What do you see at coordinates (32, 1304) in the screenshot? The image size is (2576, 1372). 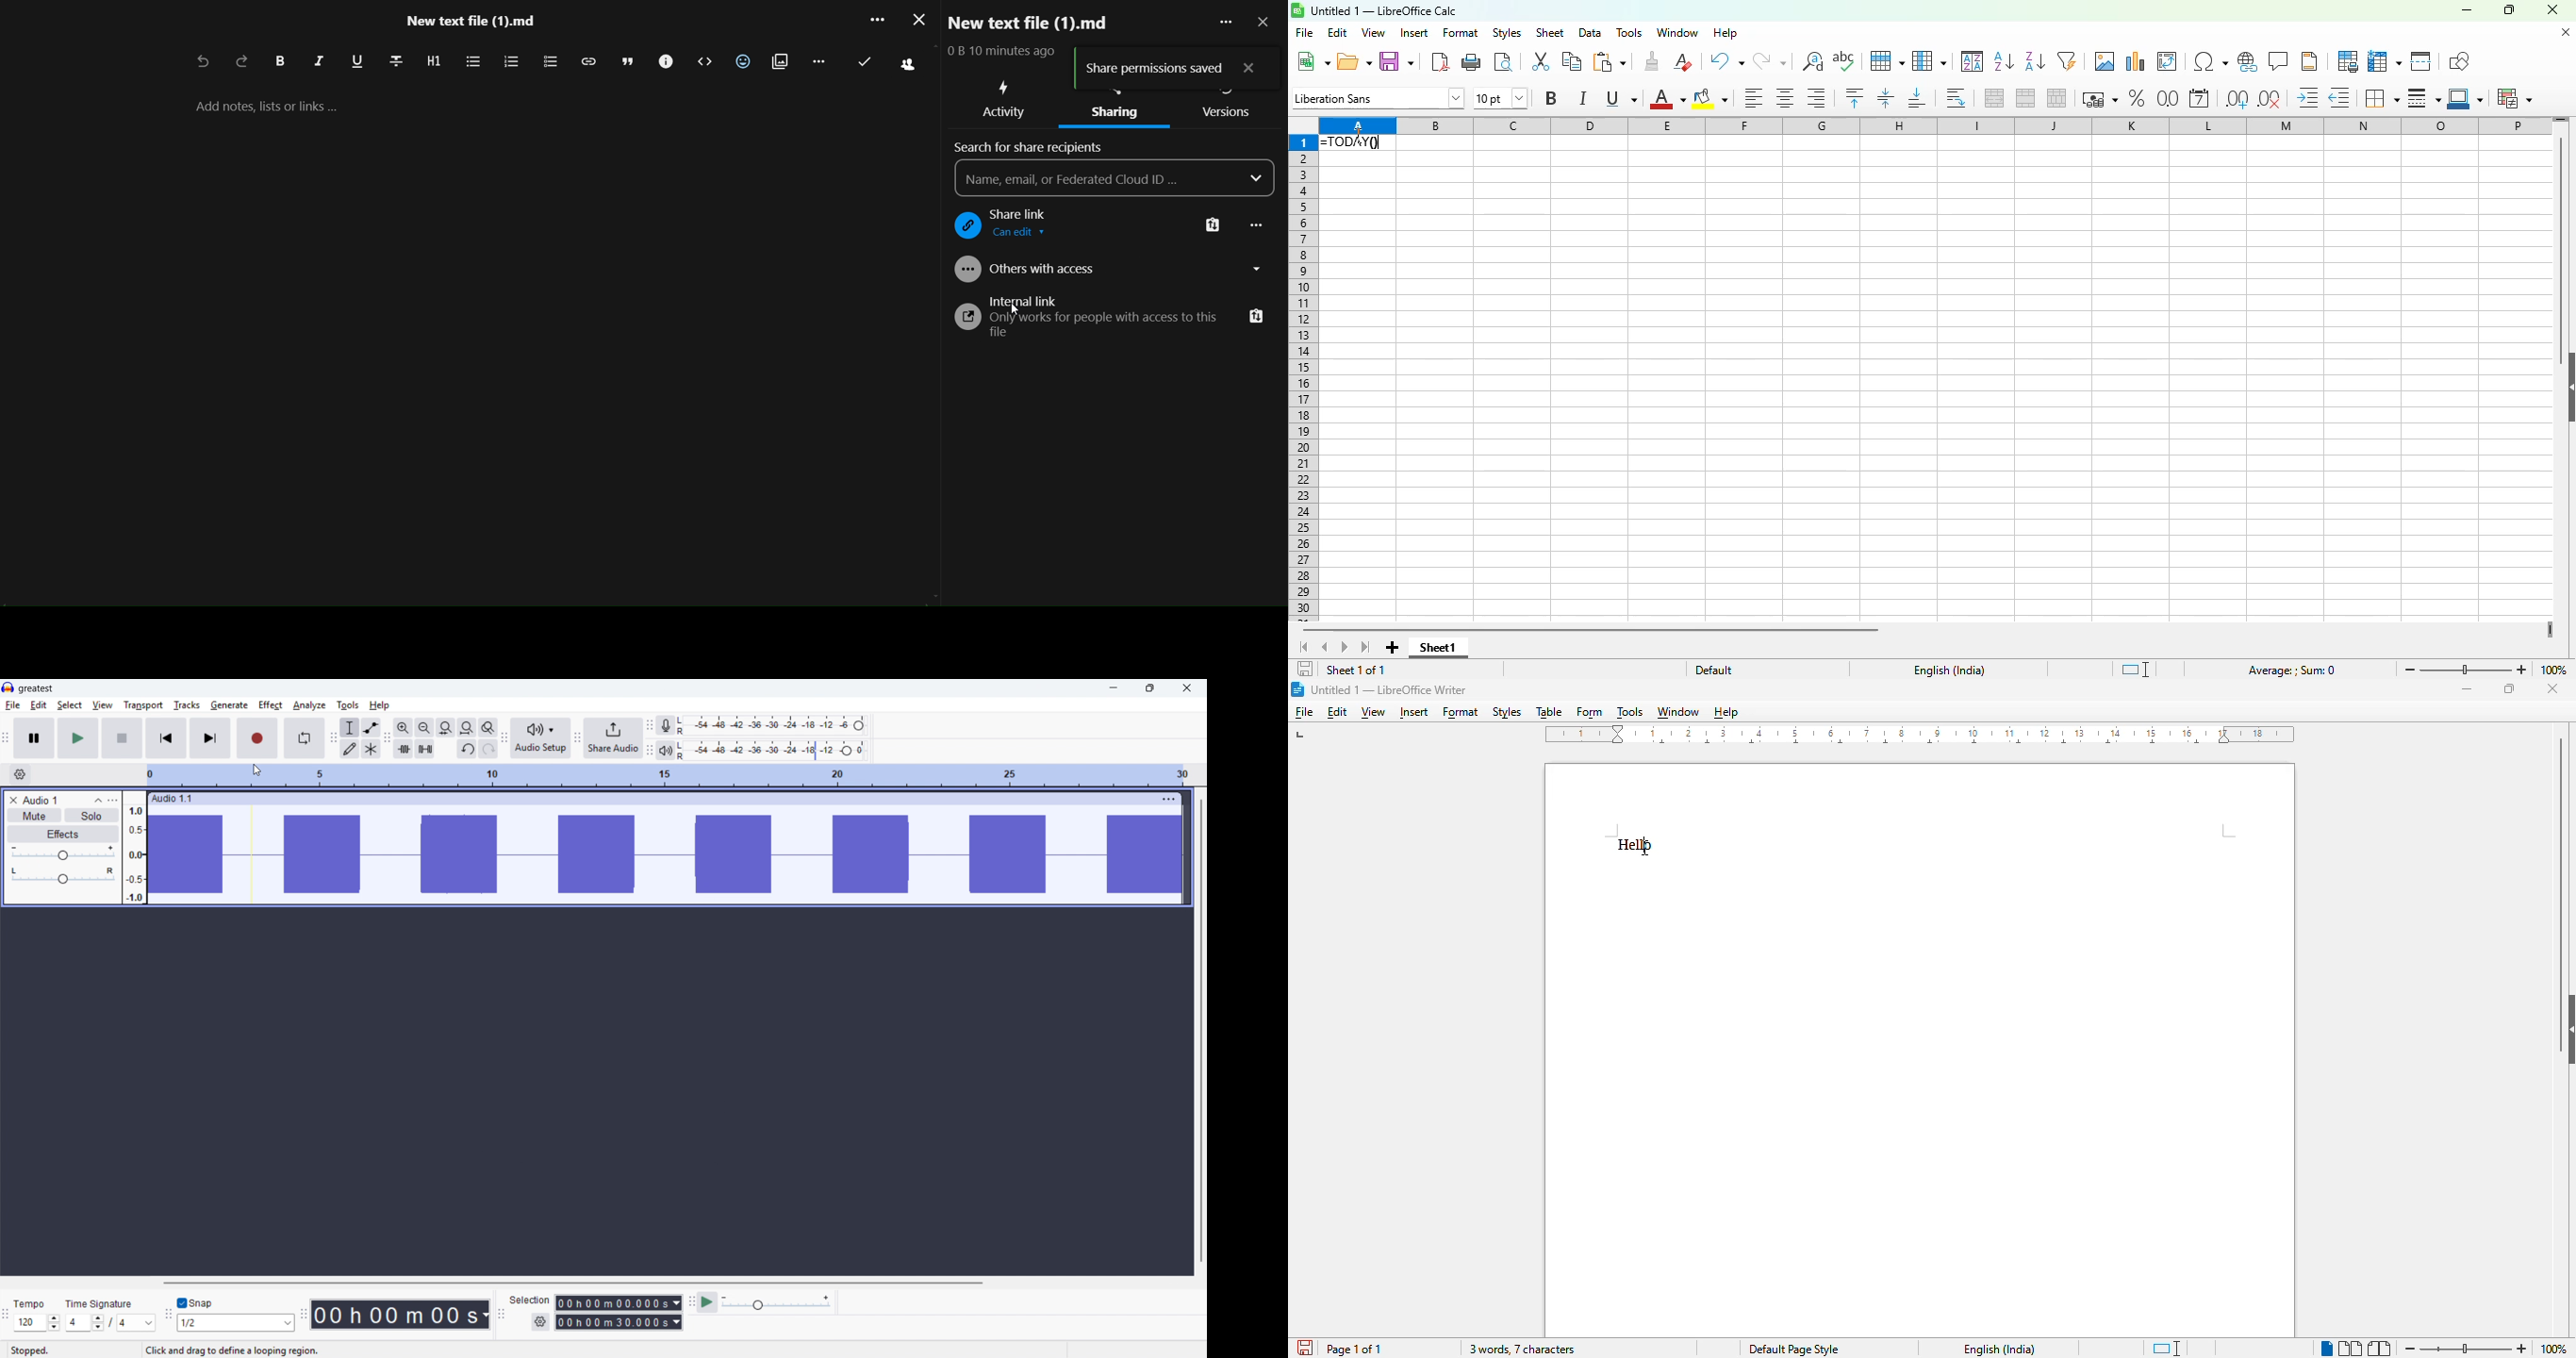 I see `tempo` at bounding box center [32, 1304].